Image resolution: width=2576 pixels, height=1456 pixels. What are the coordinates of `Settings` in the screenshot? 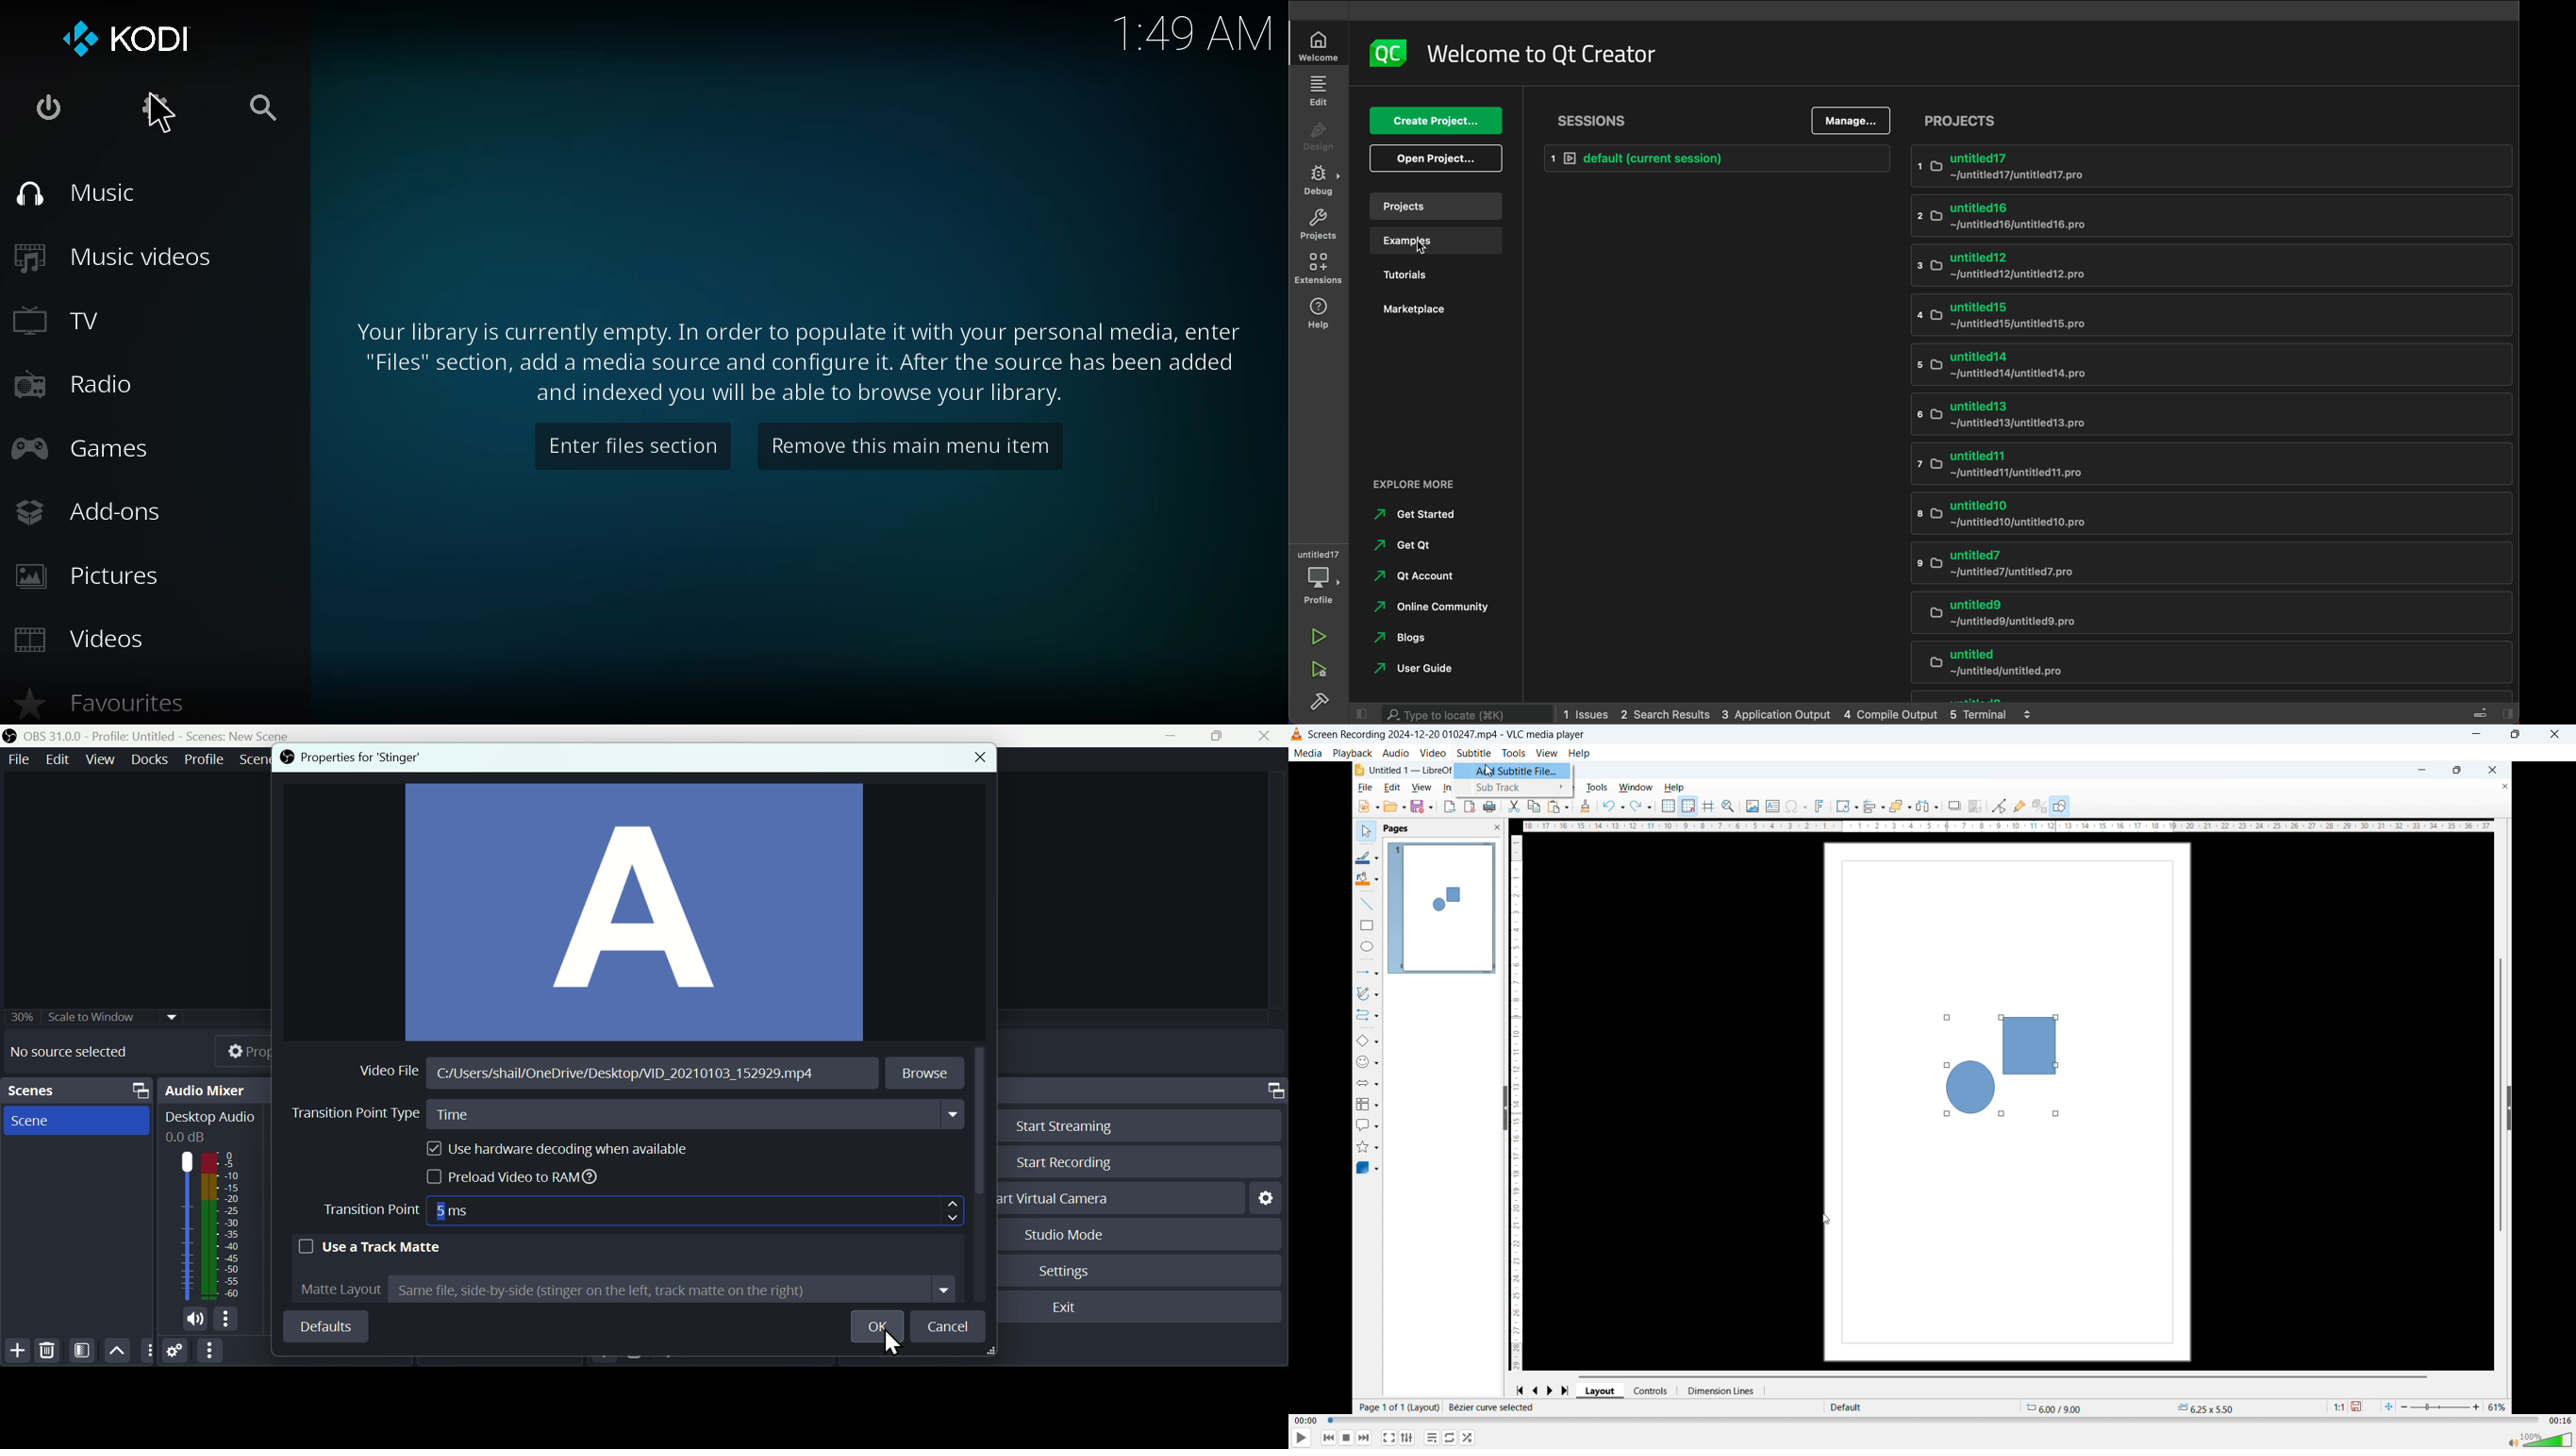 It's located at (1069, 1269).